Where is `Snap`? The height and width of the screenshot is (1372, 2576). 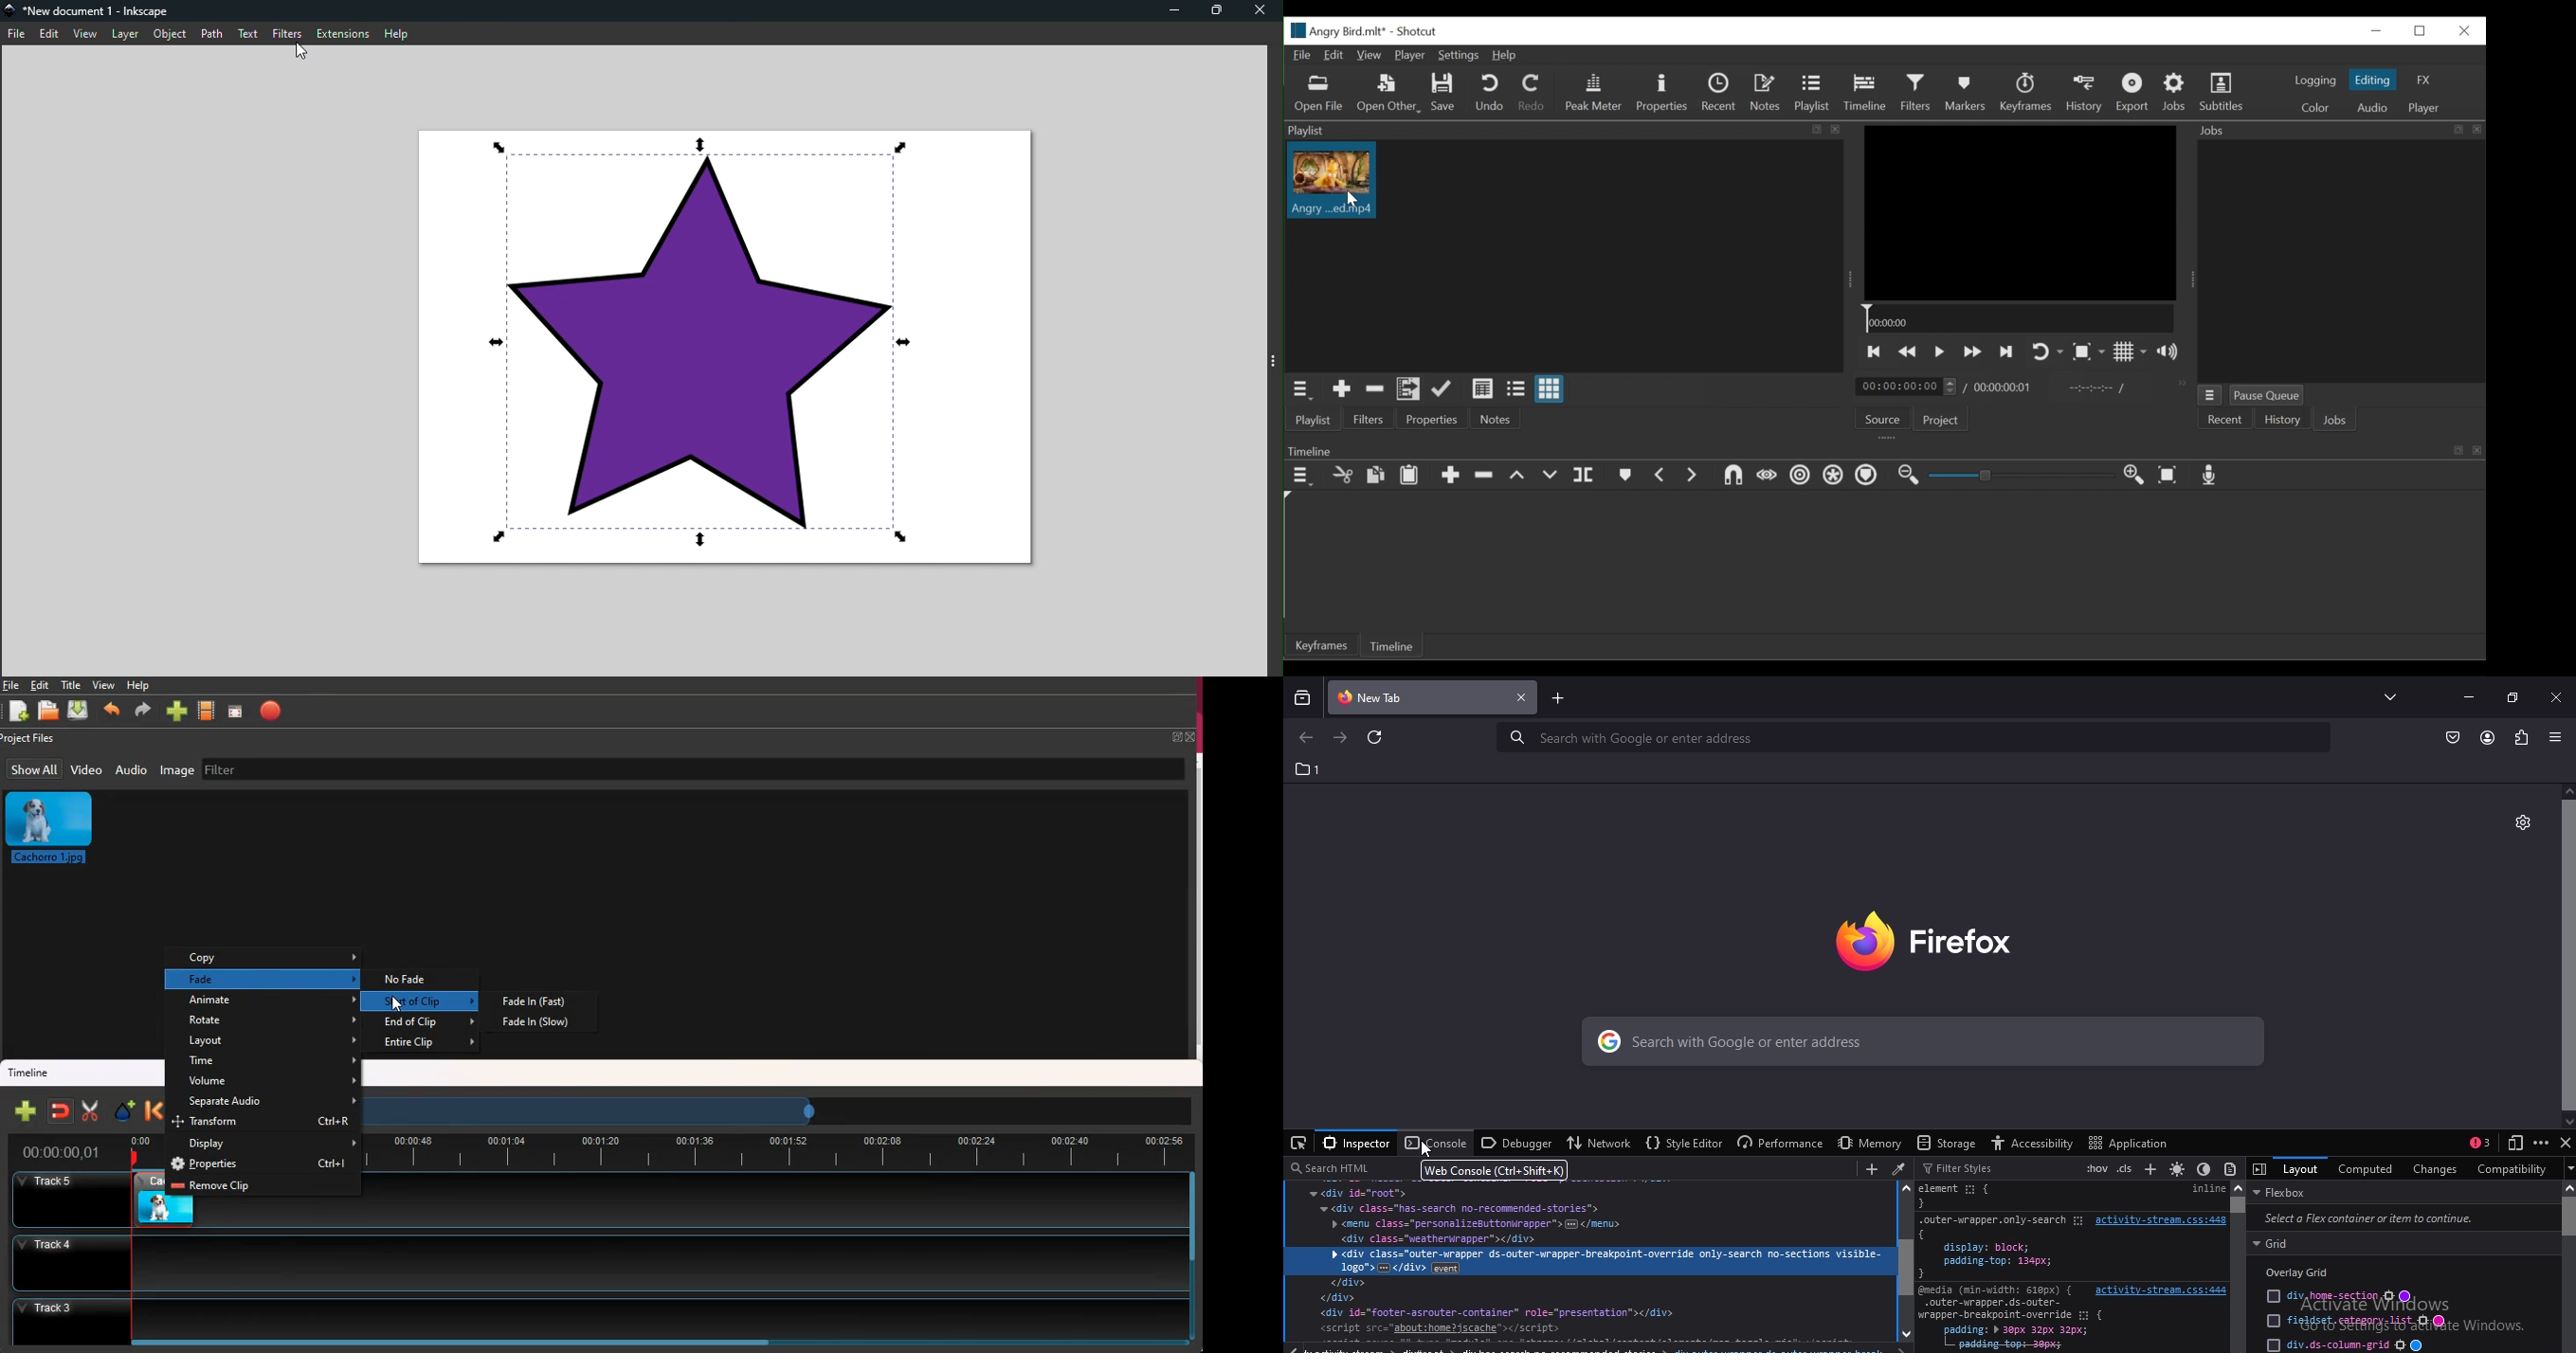 Snap is located at coordinates (1832, 476).